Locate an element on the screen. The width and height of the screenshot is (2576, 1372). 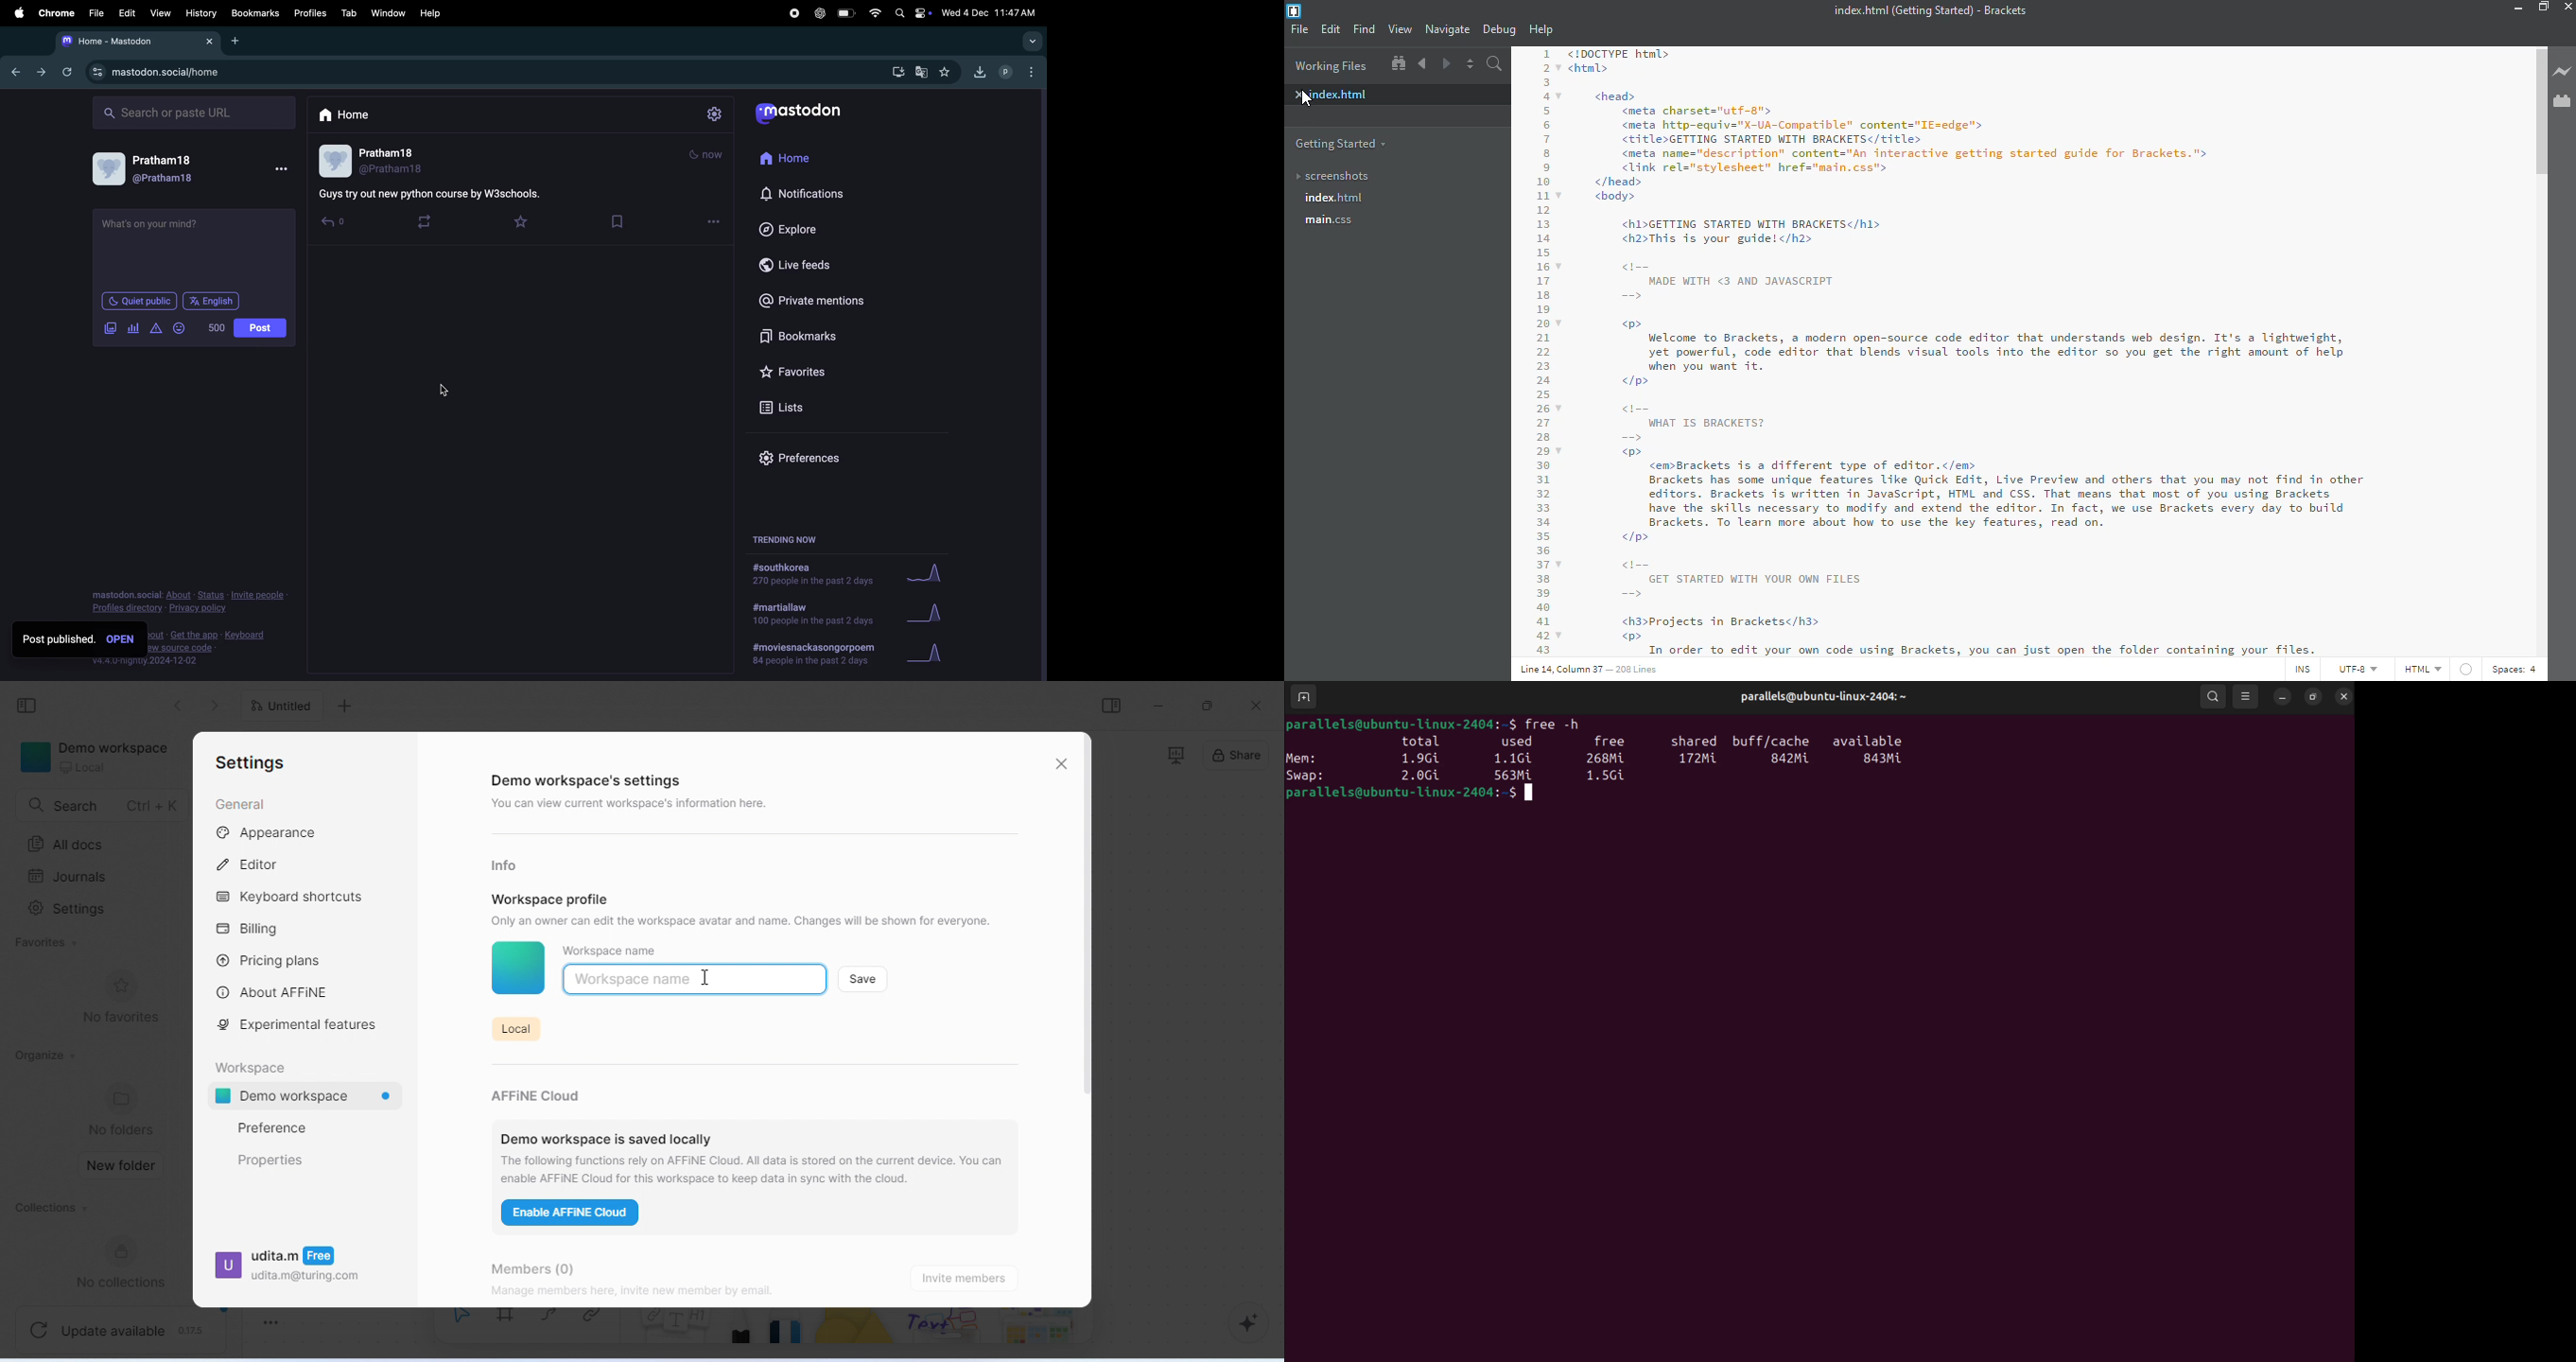
workspace is located at coordinates (255, 1066).